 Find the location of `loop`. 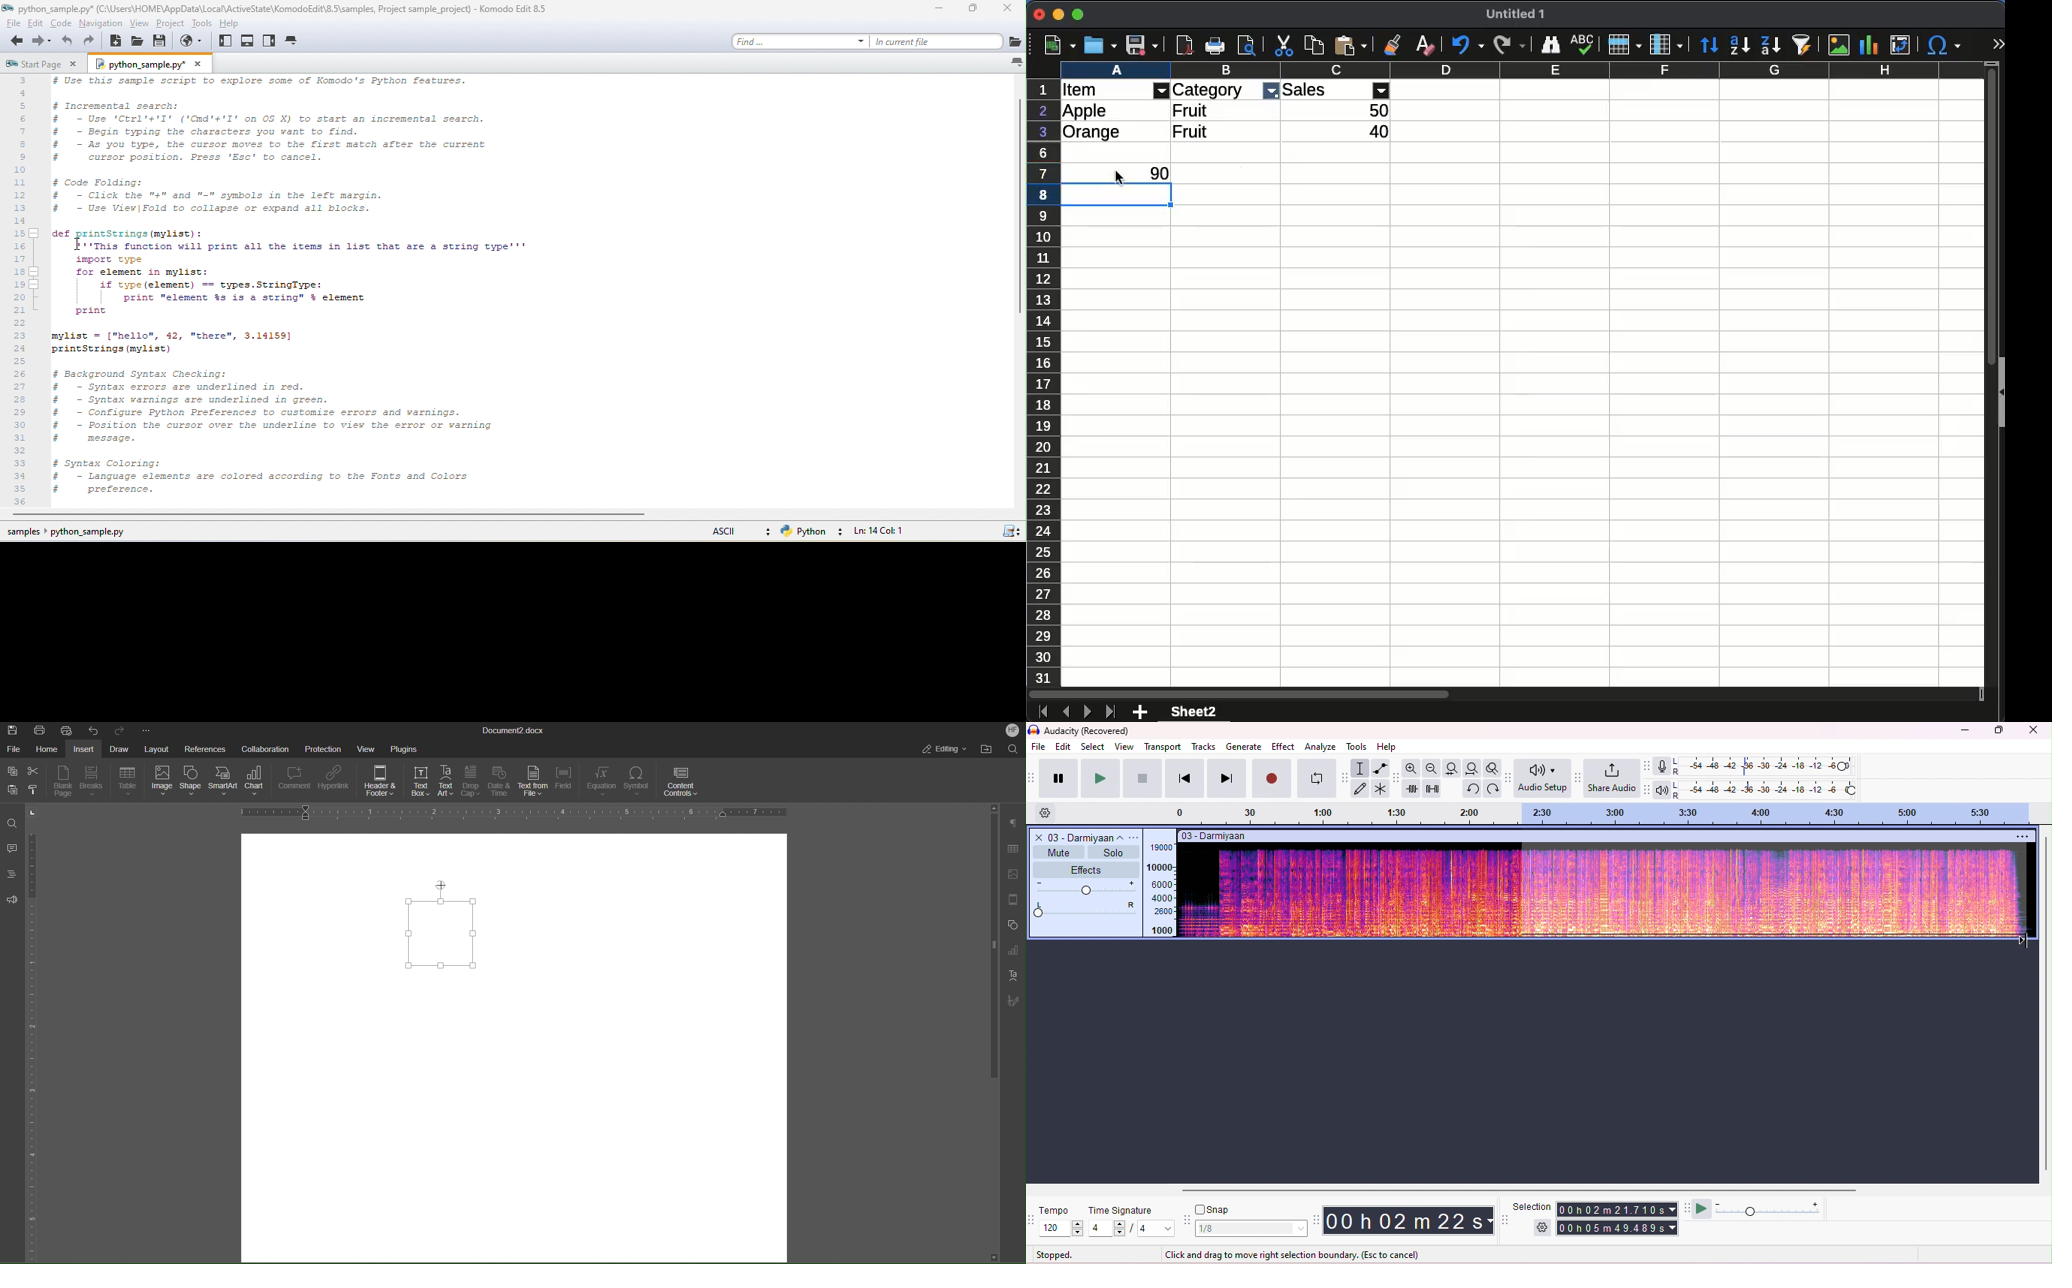

loop is located at coordinates (1317, 779).